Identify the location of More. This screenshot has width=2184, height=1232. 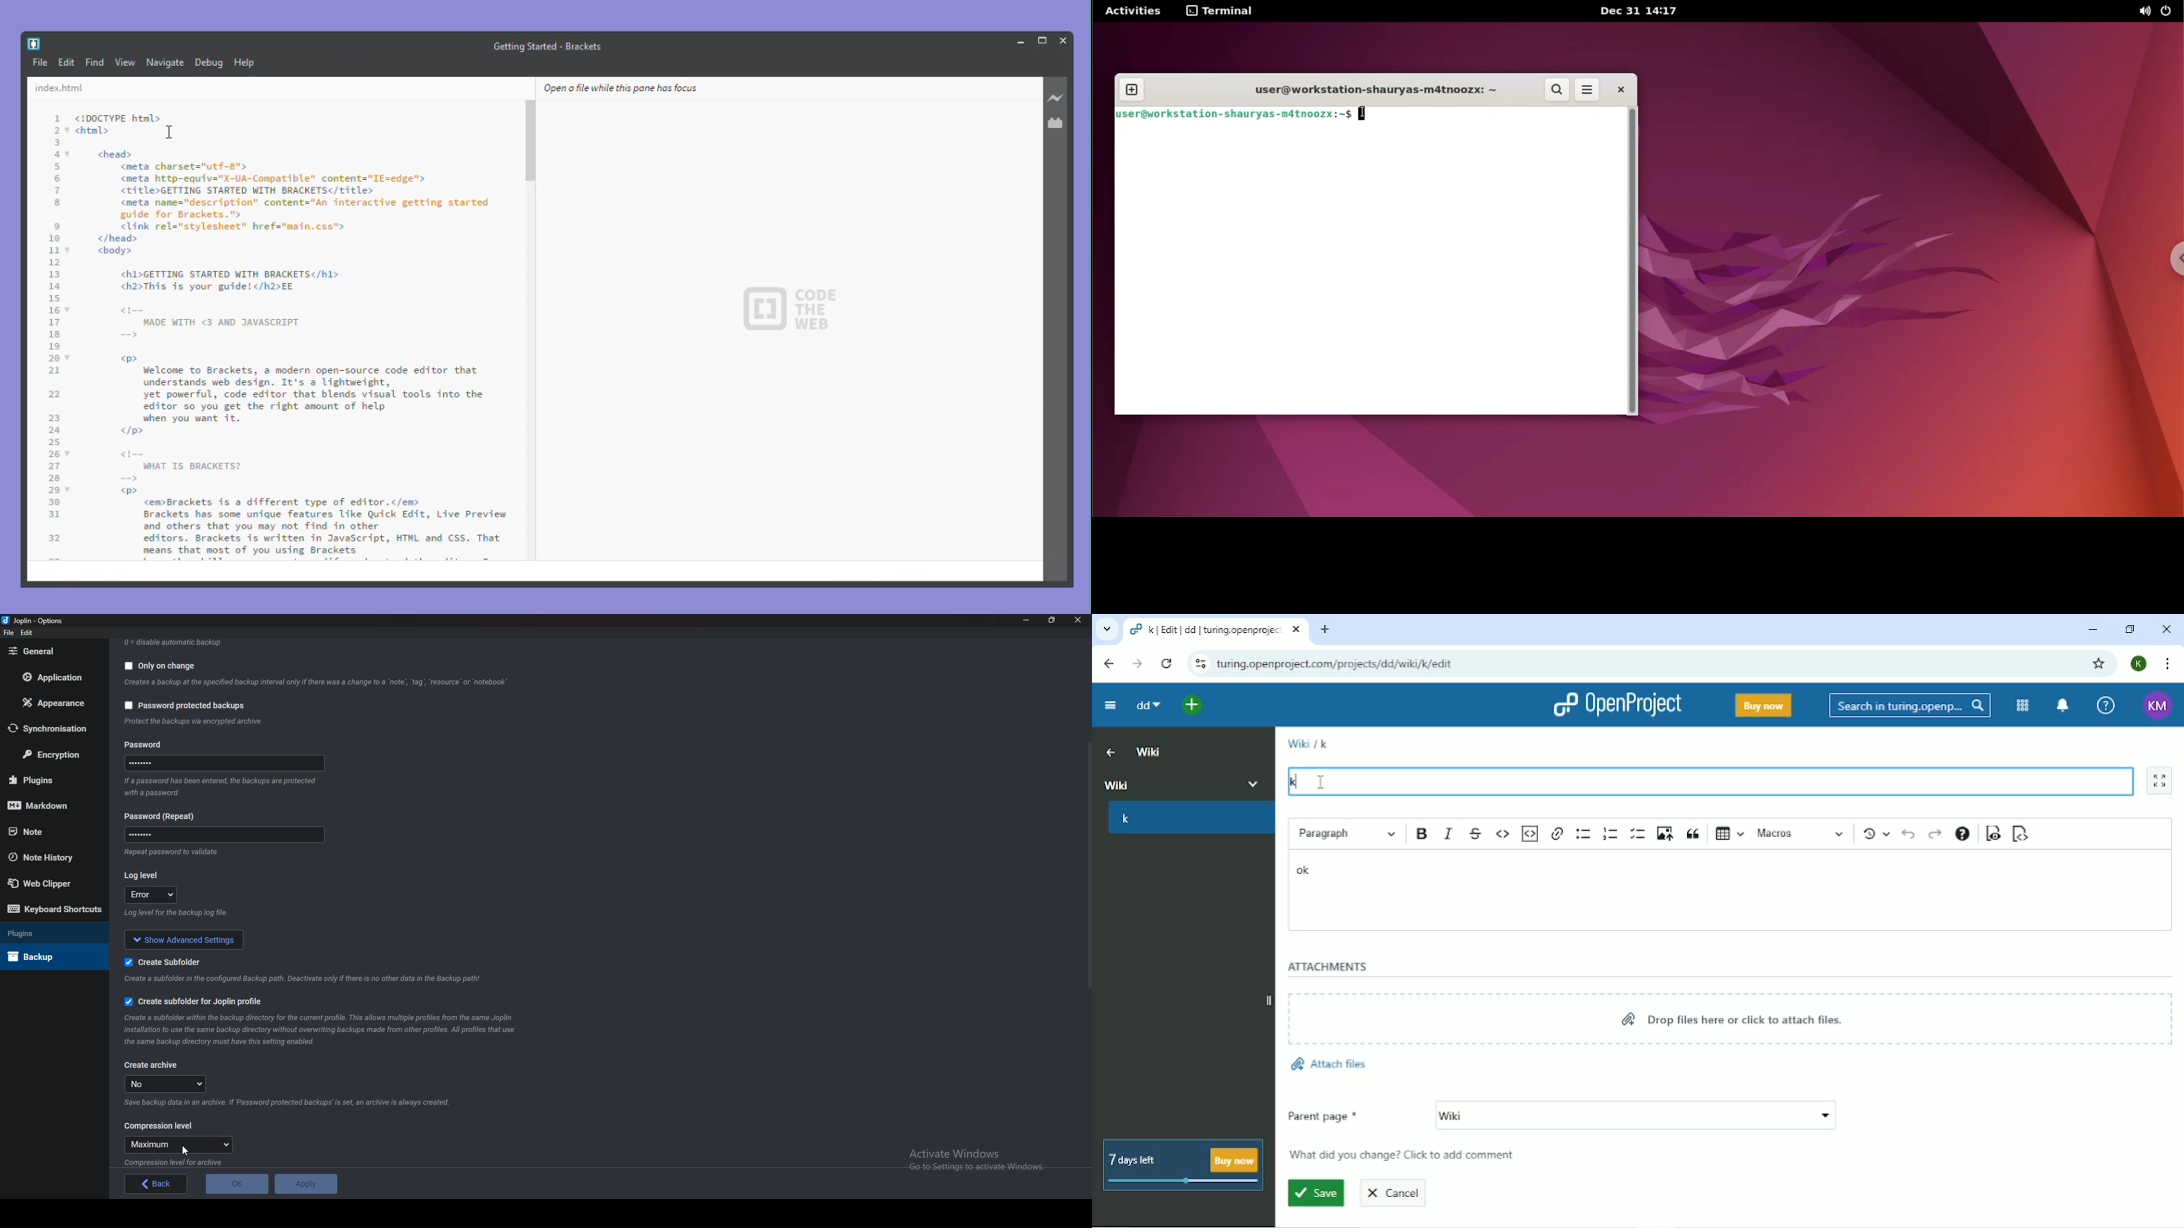
(1252, 782).